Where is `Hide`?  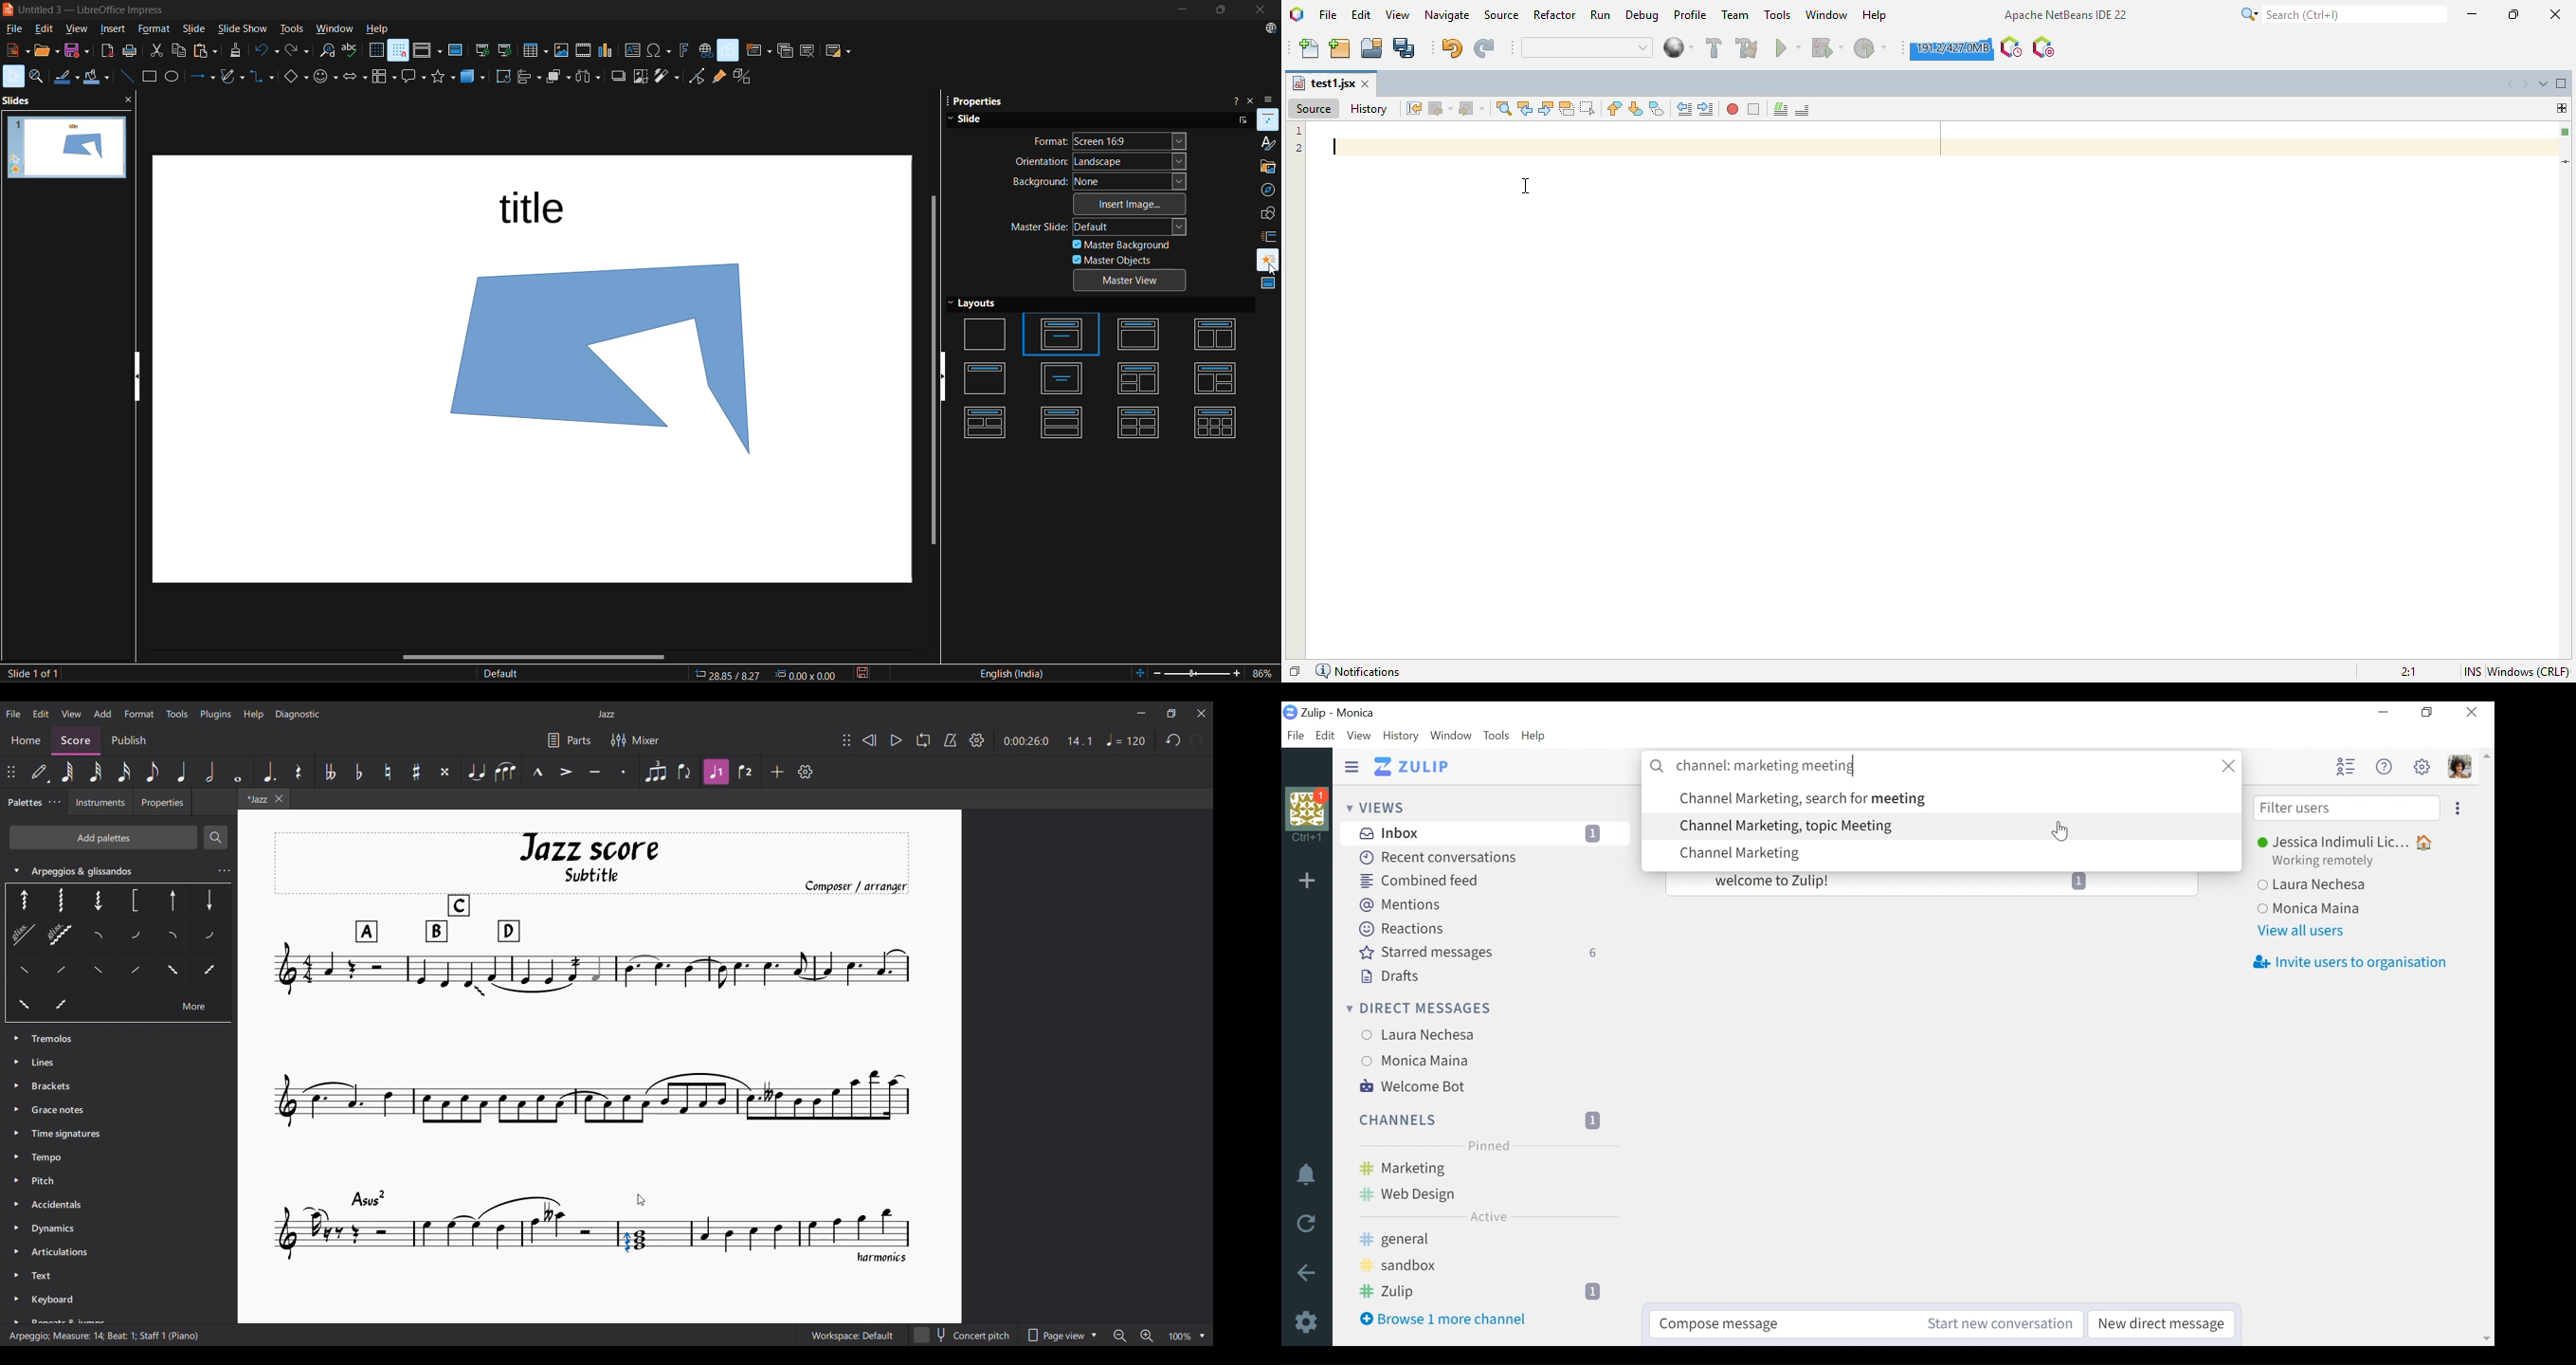
Hide is located at coordinates (1354, 765).